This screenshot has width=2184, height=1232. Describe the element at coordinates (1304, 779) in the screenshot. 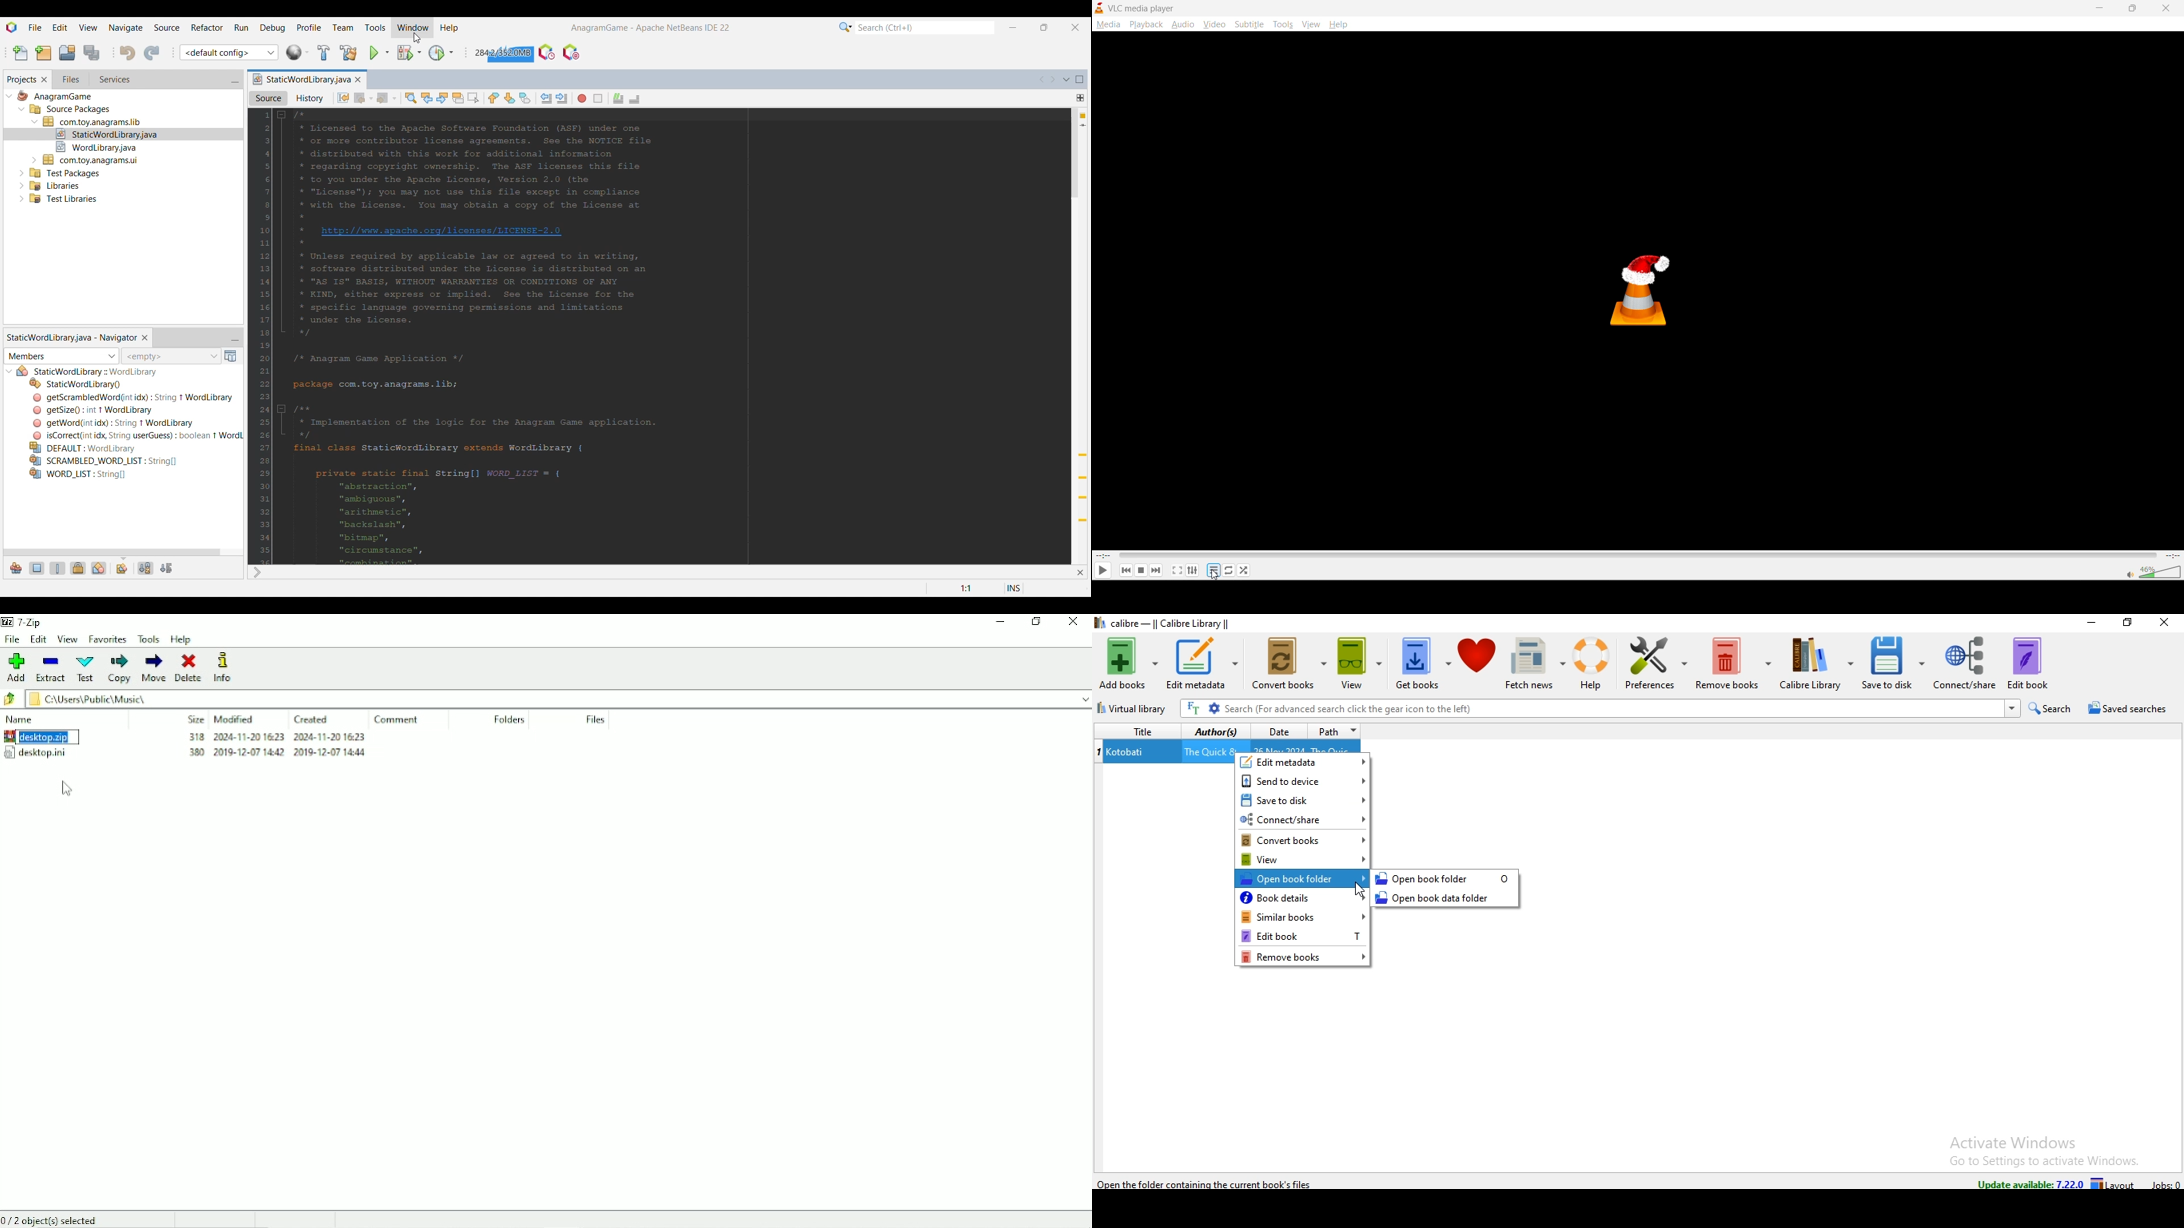

I see `send to device` at that location.